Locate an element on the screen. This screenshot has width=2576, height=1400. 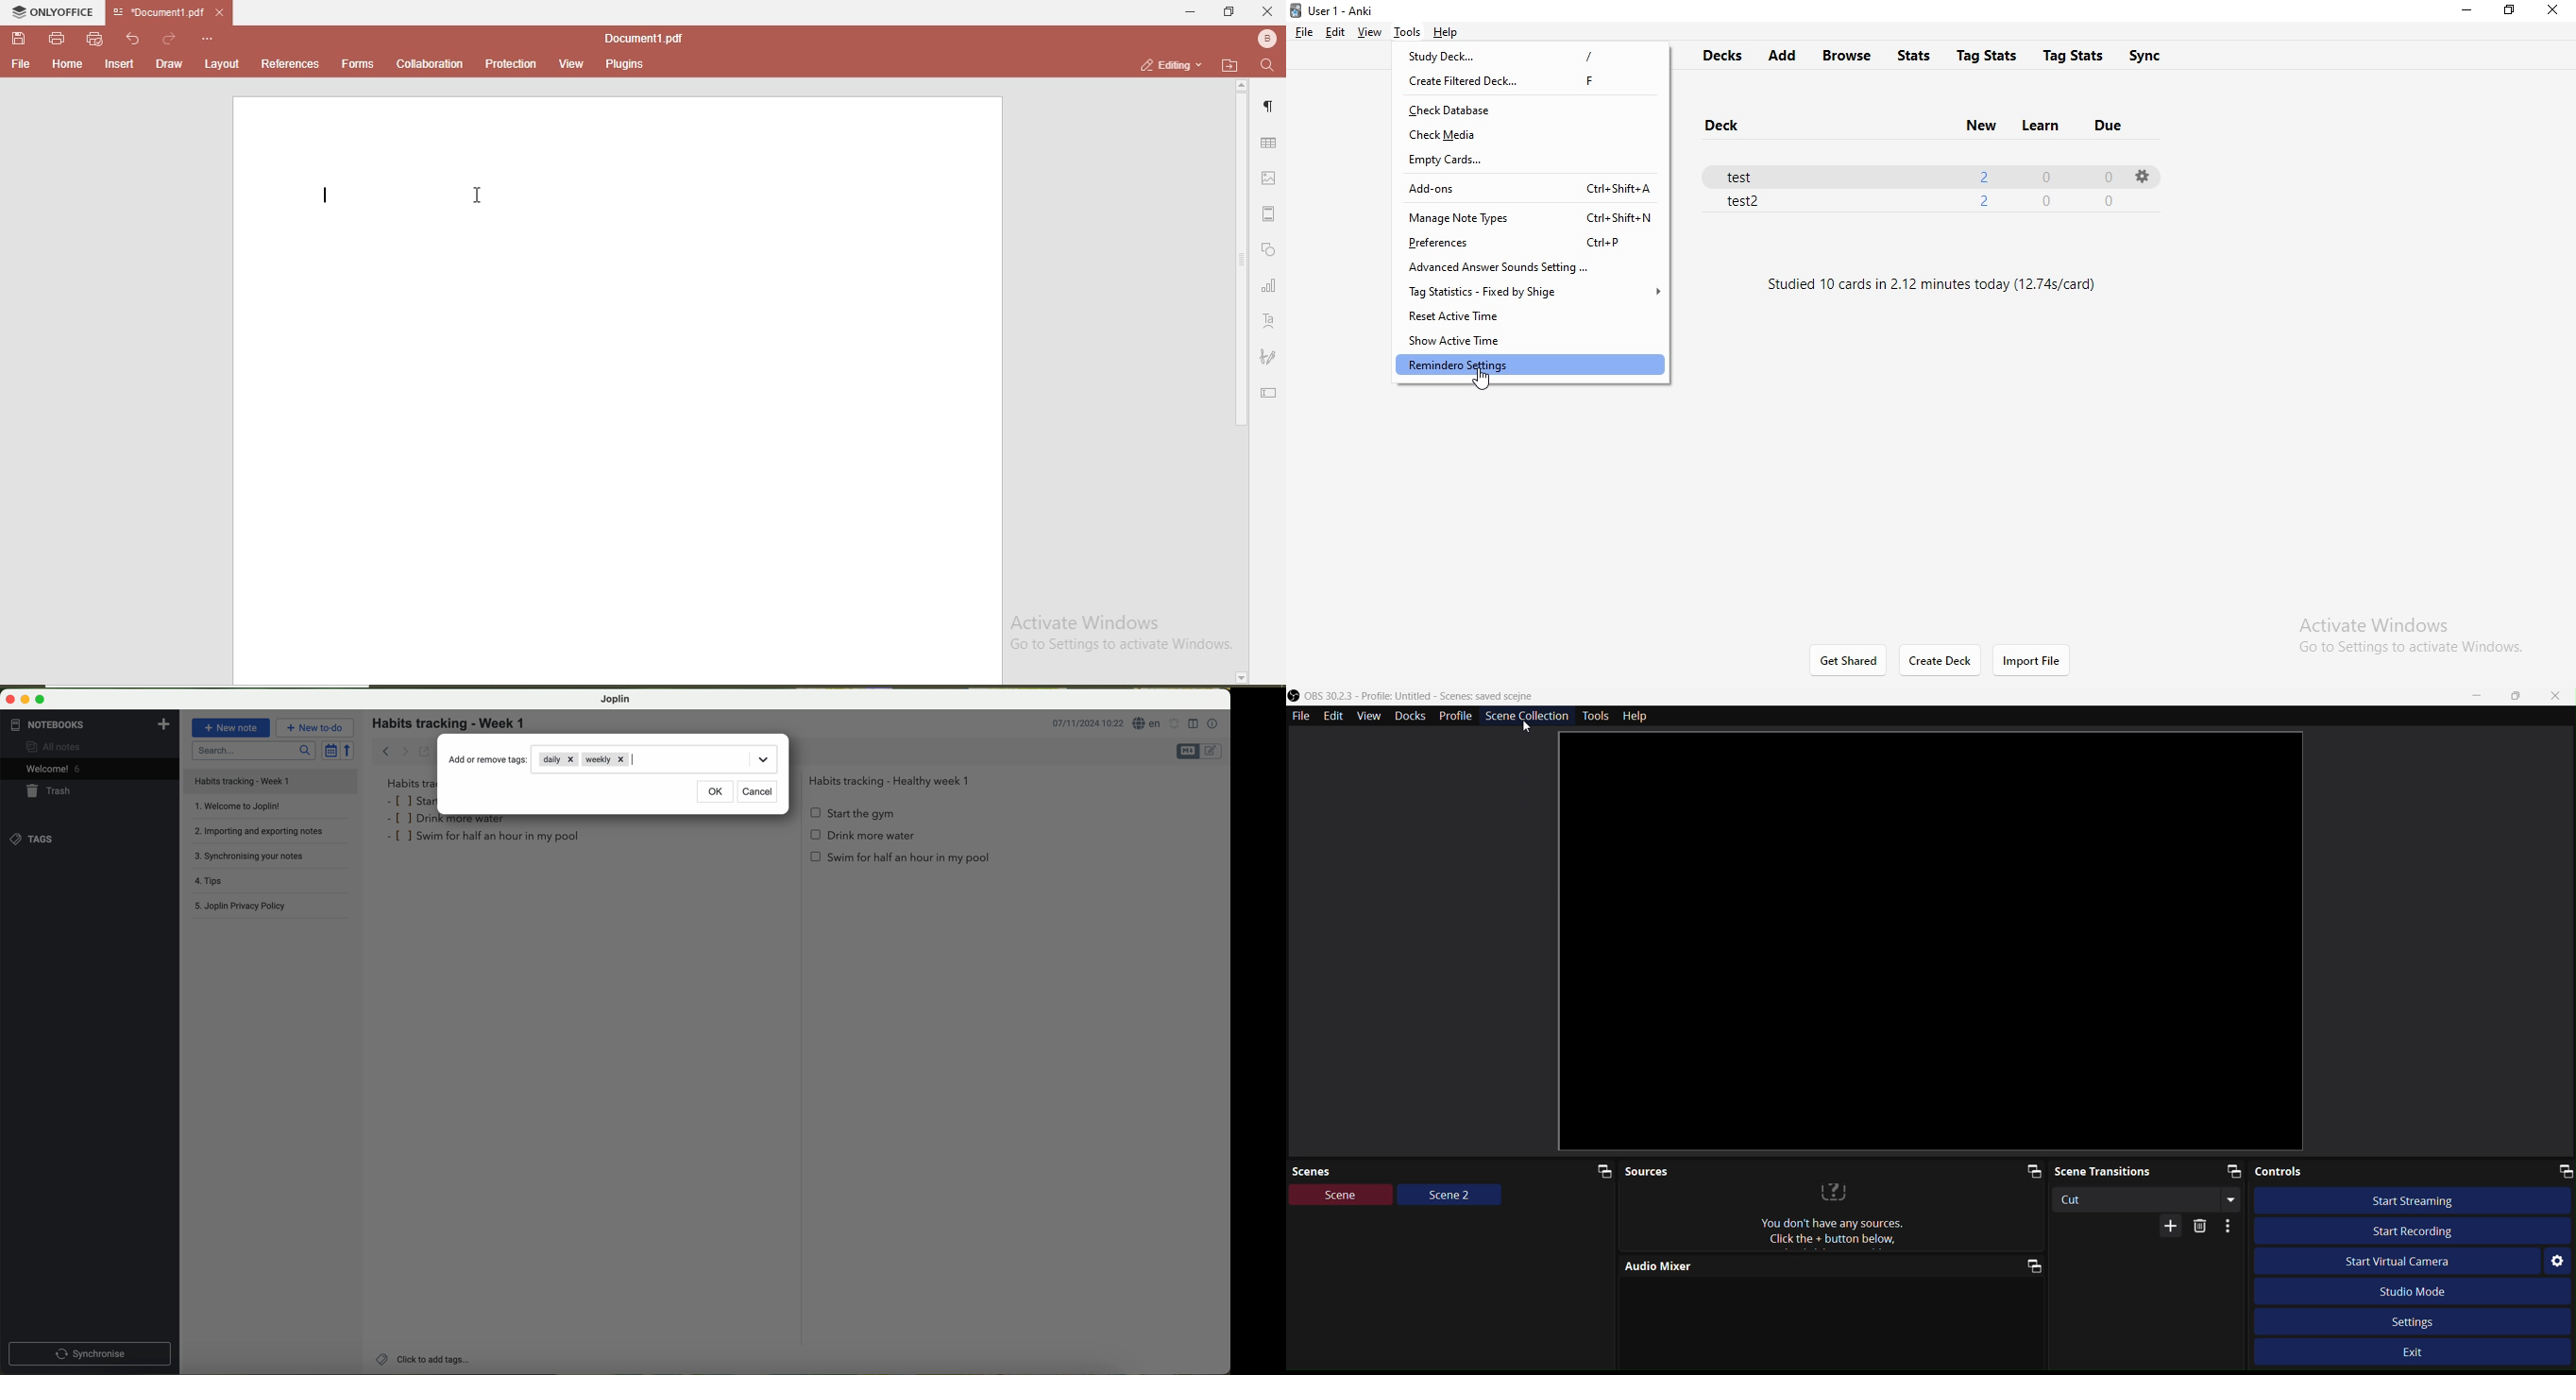
tools is located at coordinates (1404, 31).